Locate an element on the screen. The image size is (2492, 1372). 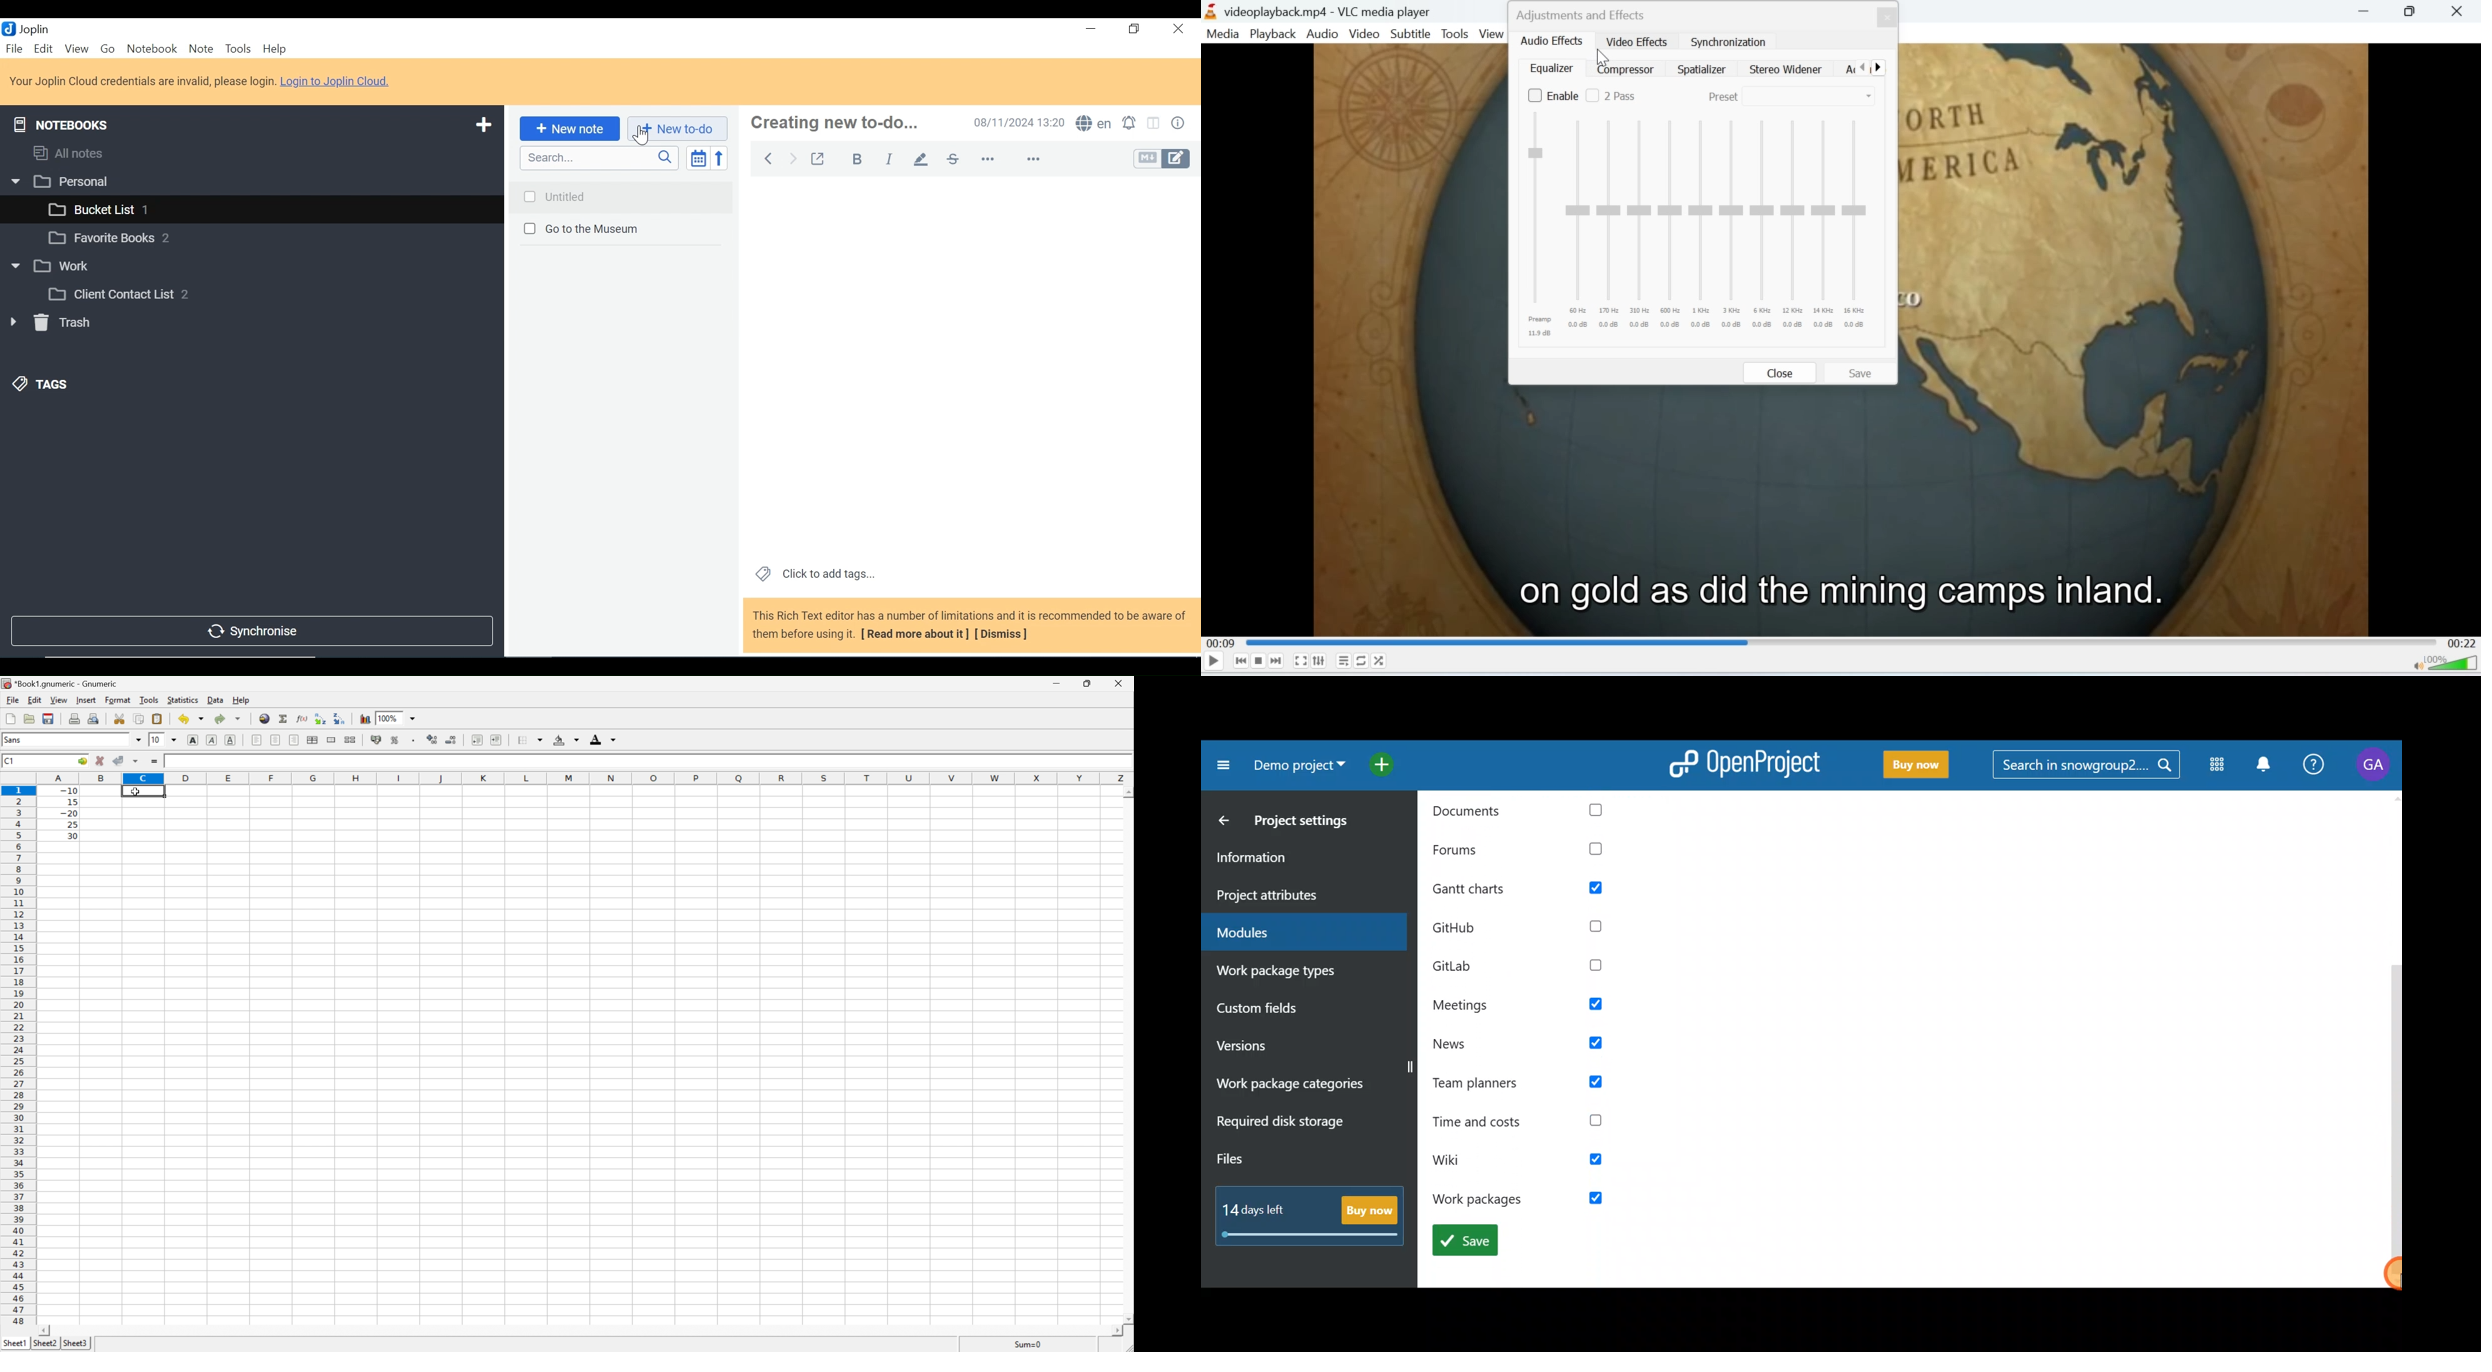
Increase indent, and align the content to the left is located at coordinates (495, 739).